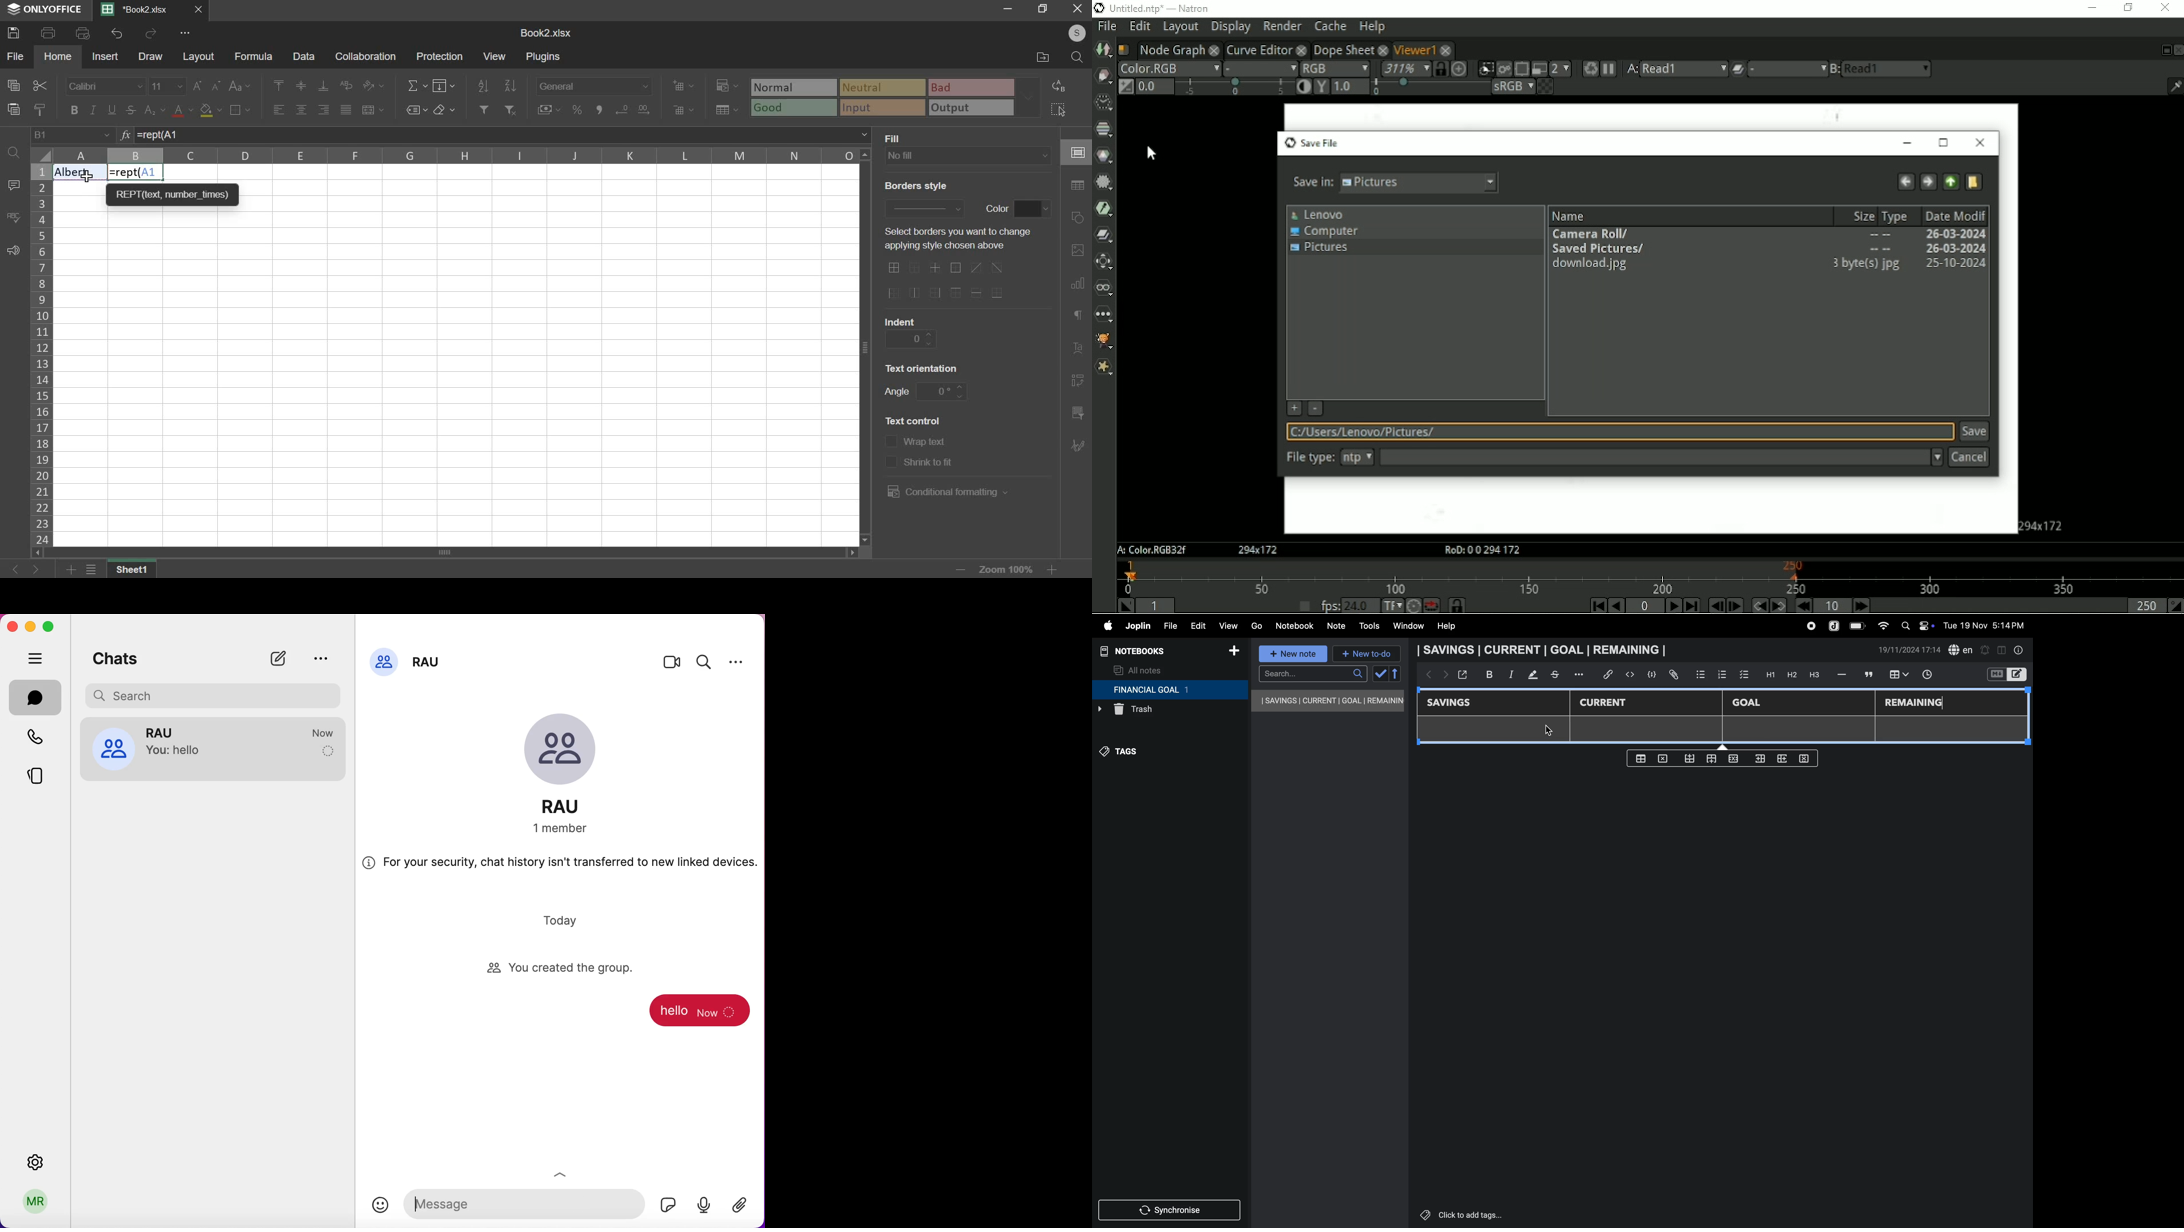  Describe the element at coordinates (1529, 675) in the screenshot. I see `mark` at that location.